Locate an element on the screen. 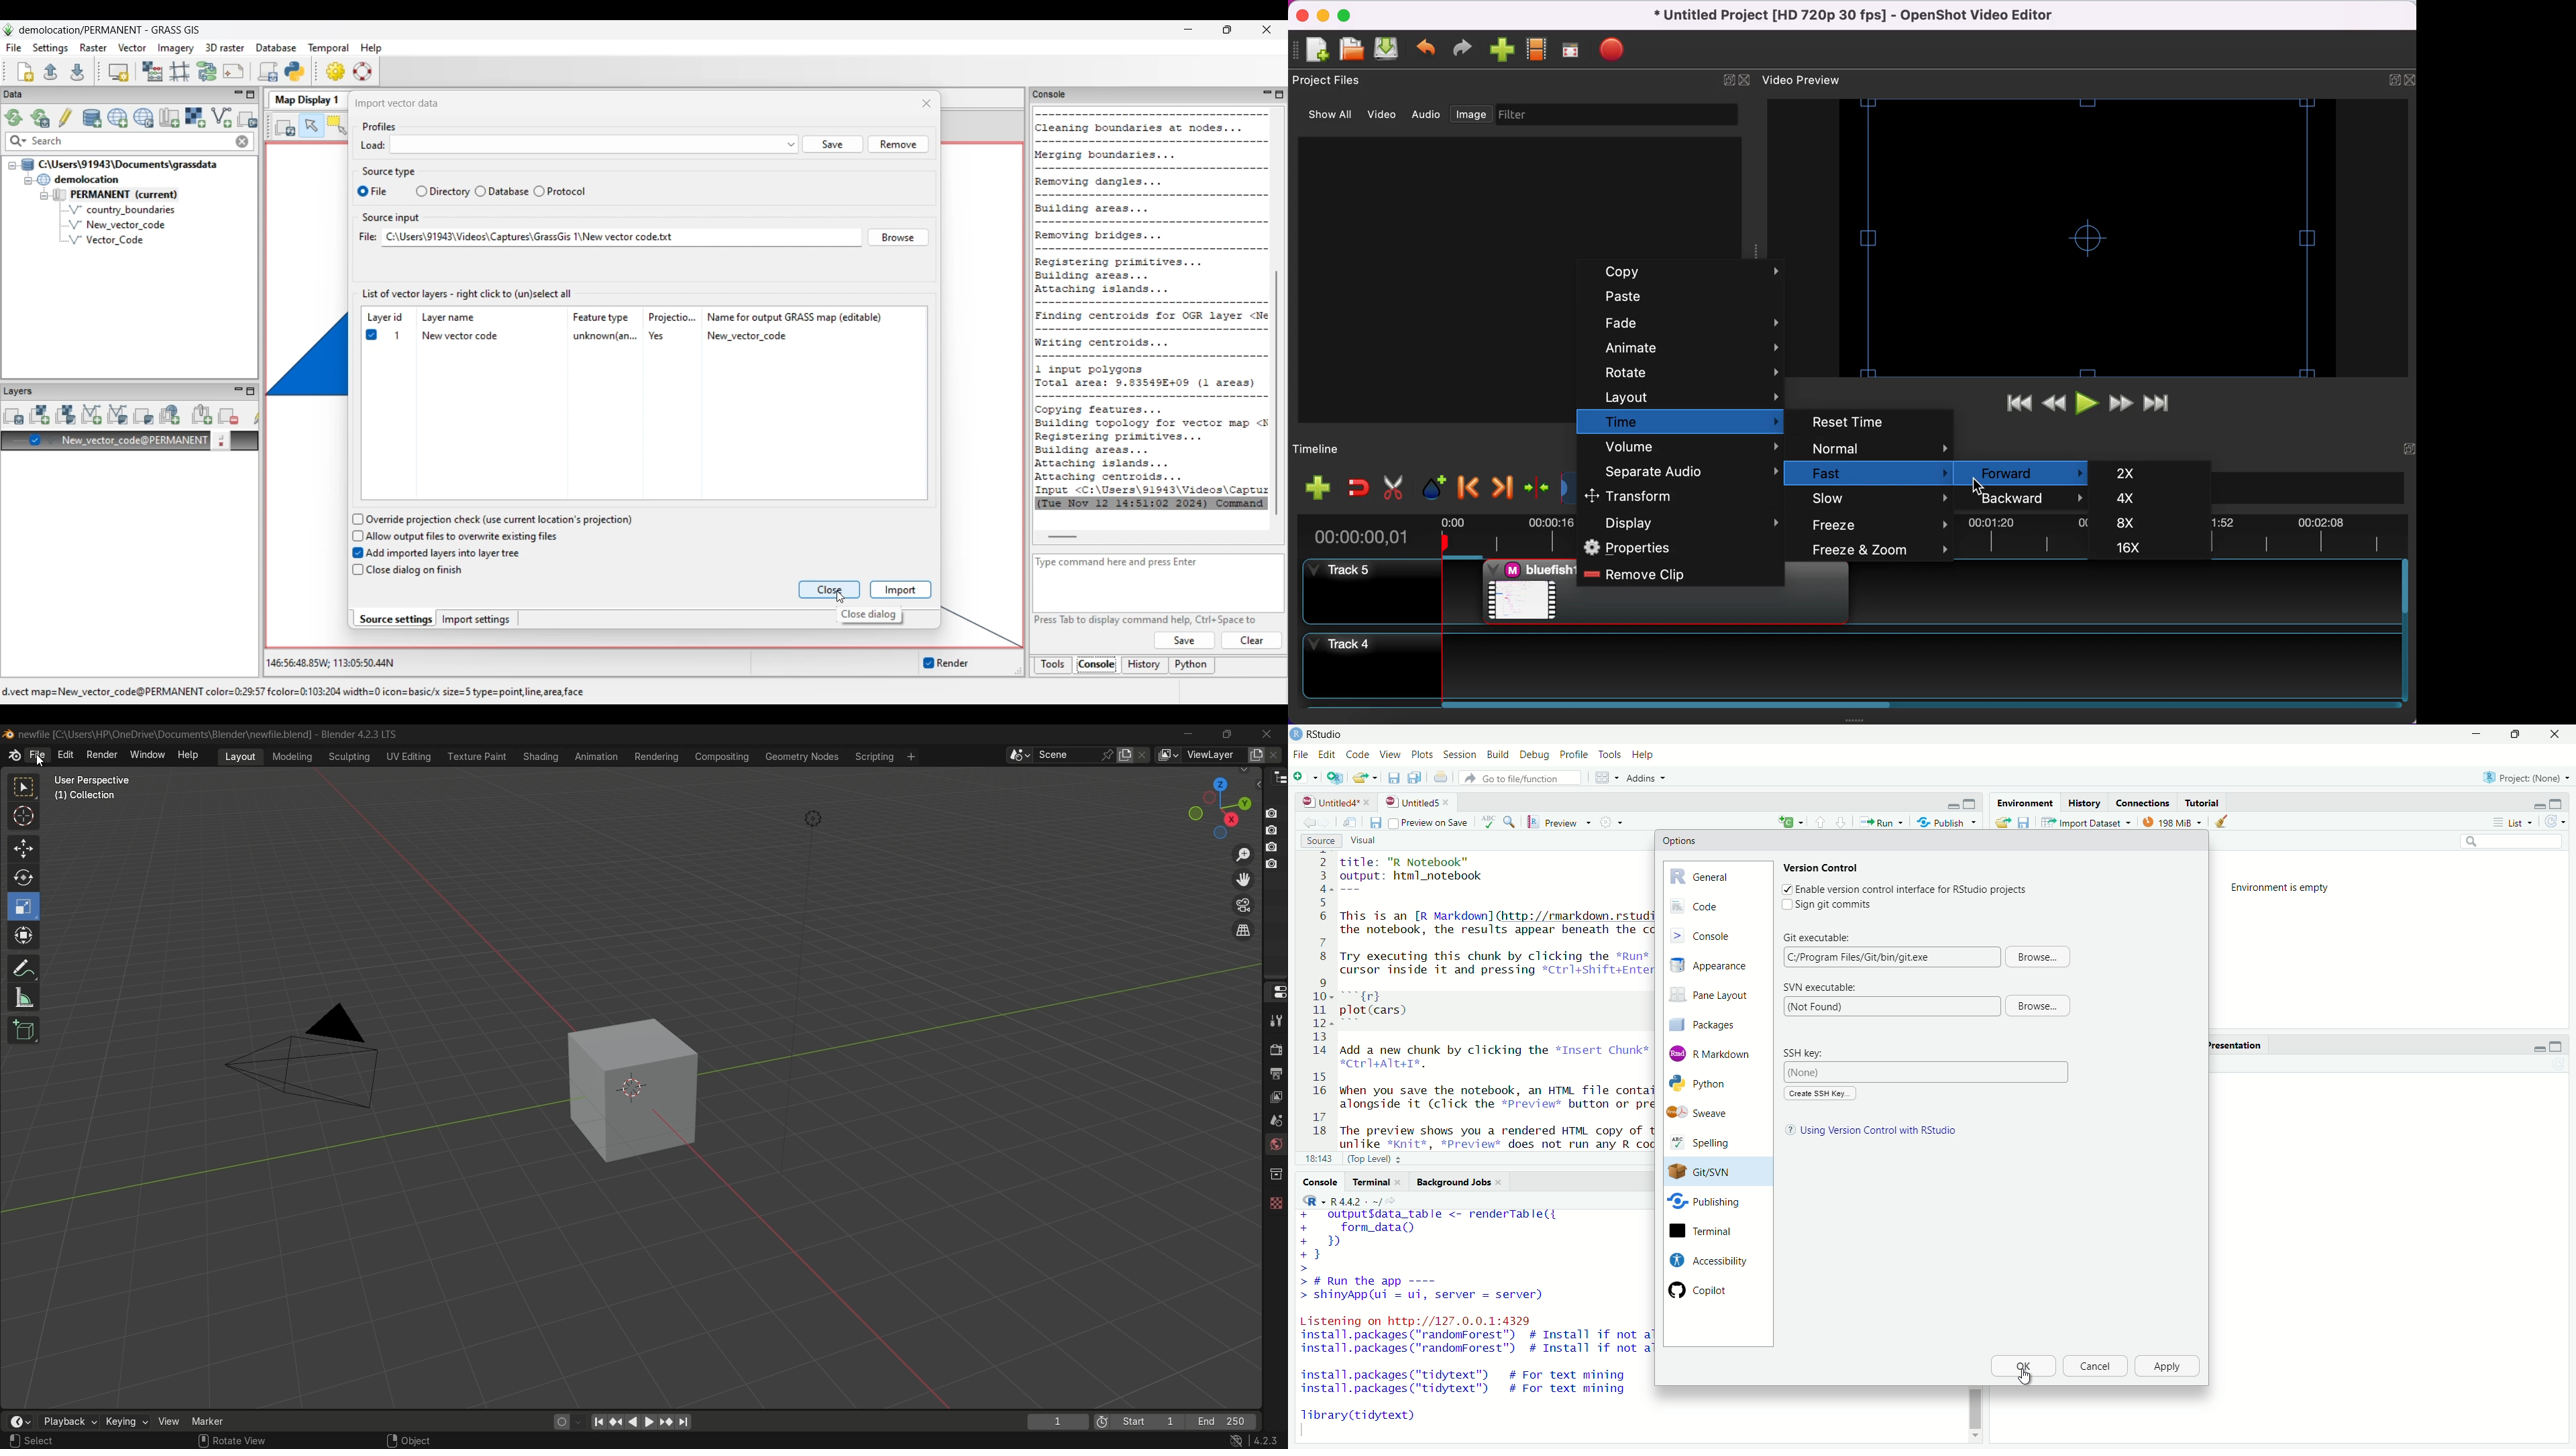  search is located at coordinates (2513, 843).